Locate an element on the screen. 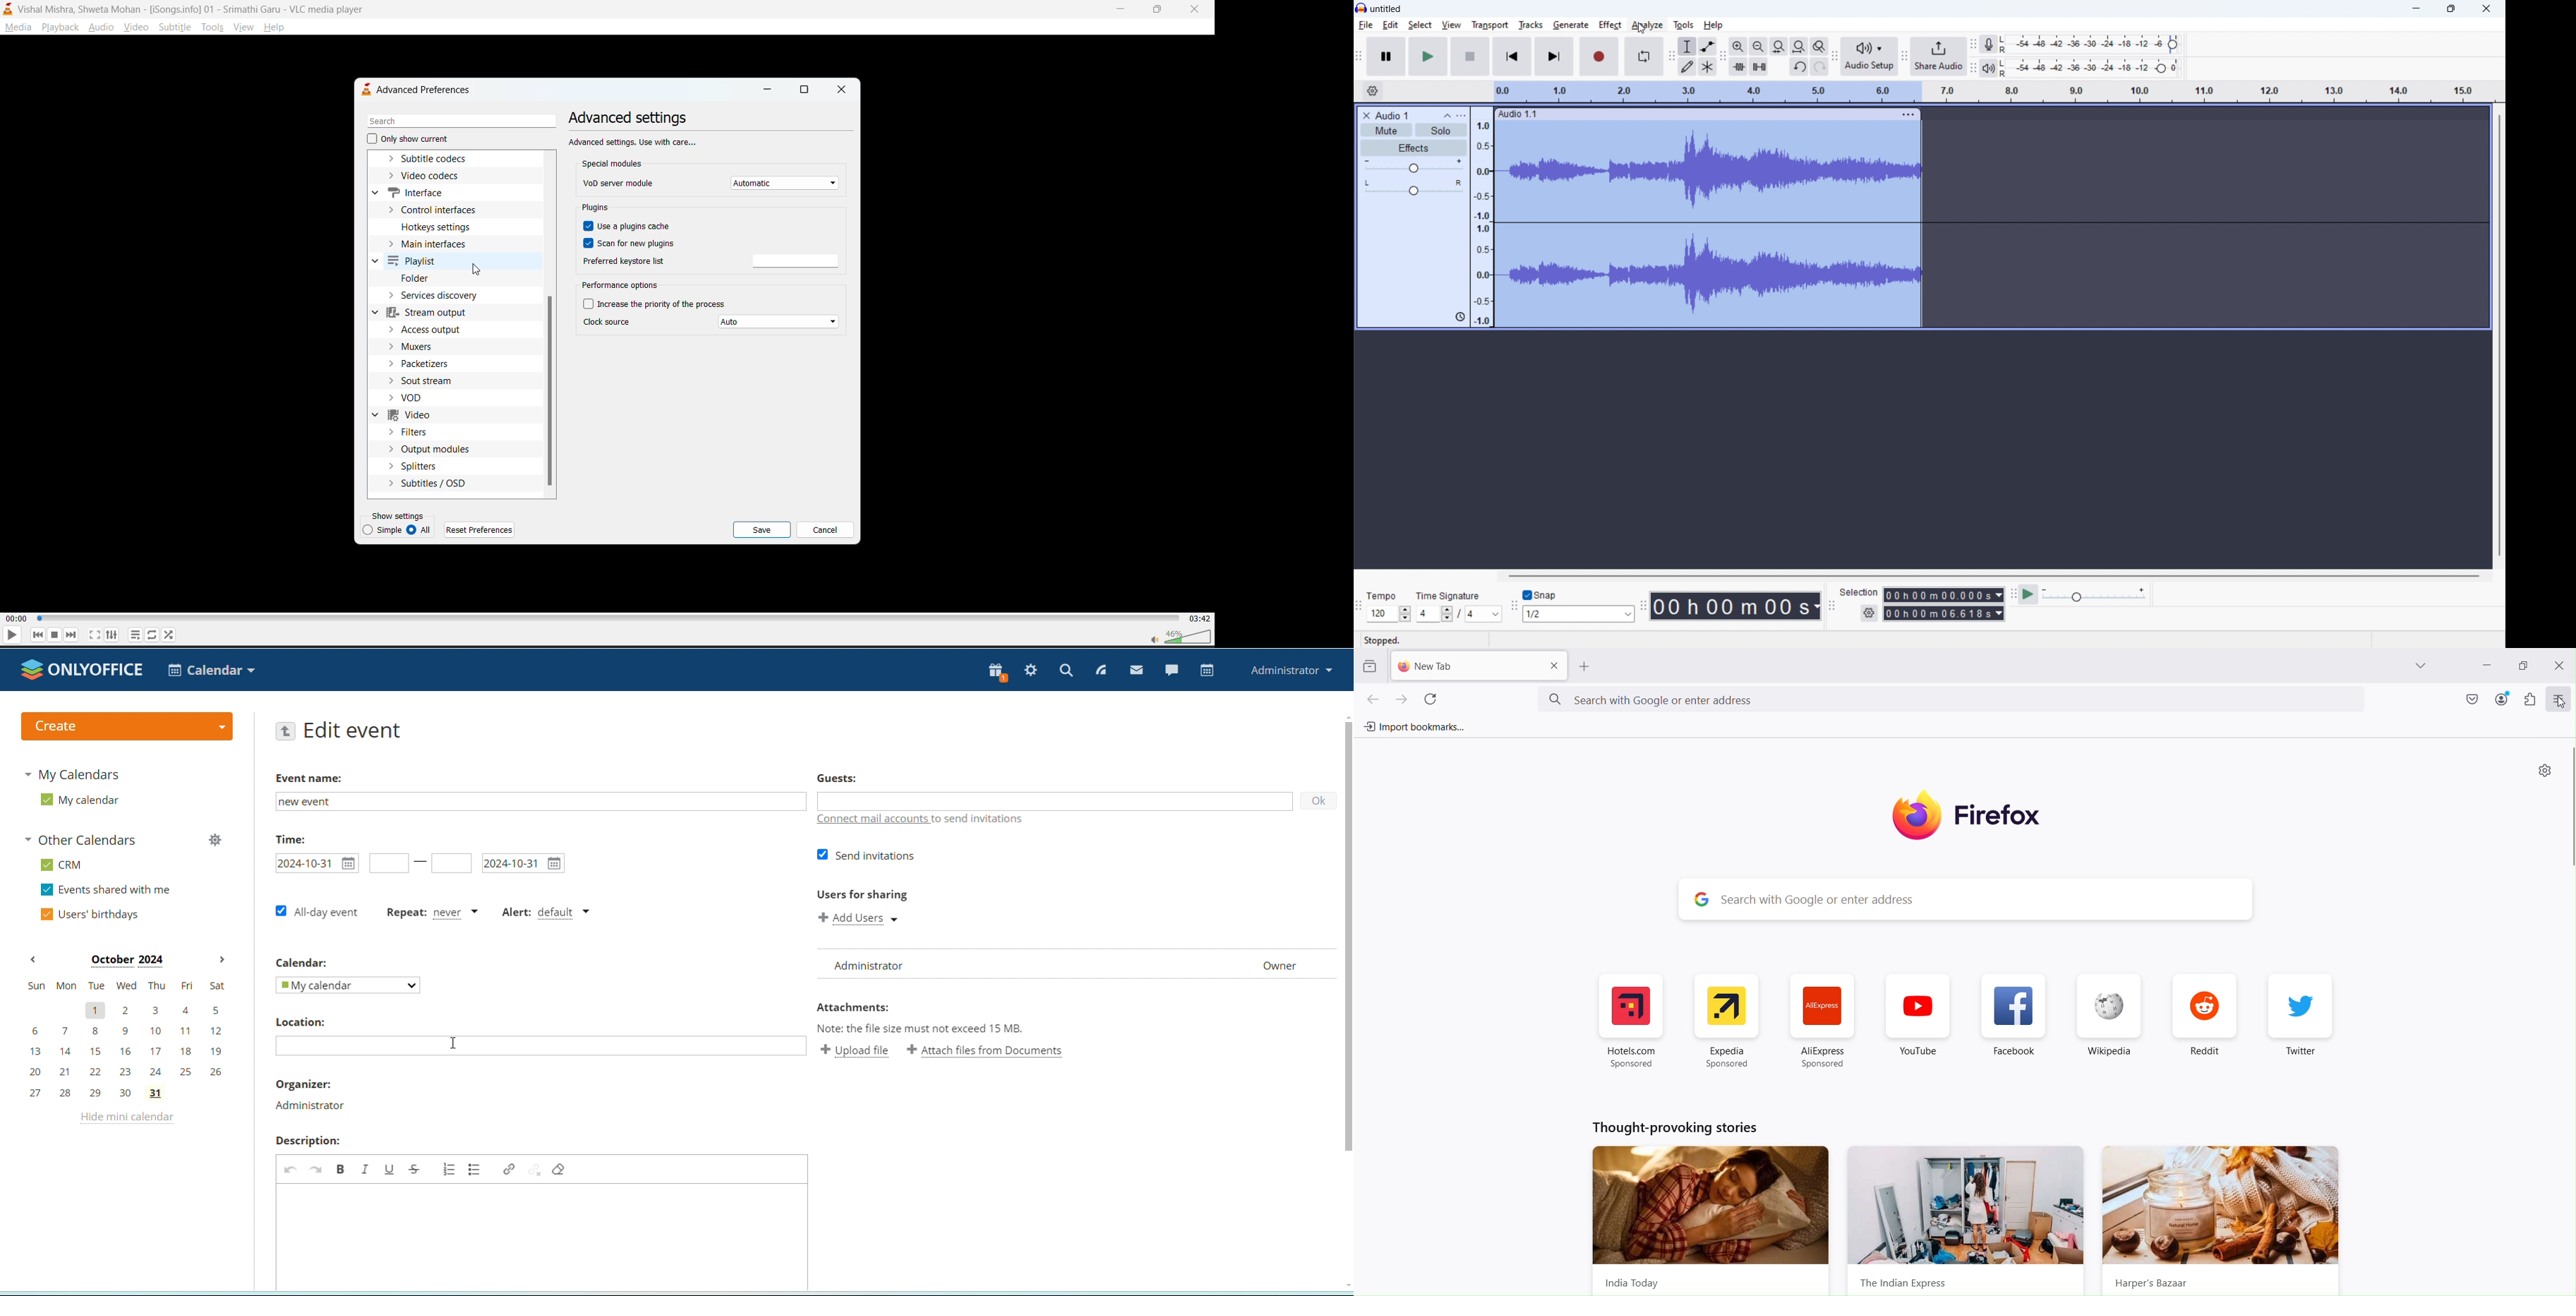 The image size is (2576, 1316). edit toolbar is located at coordinates (1724, 57).